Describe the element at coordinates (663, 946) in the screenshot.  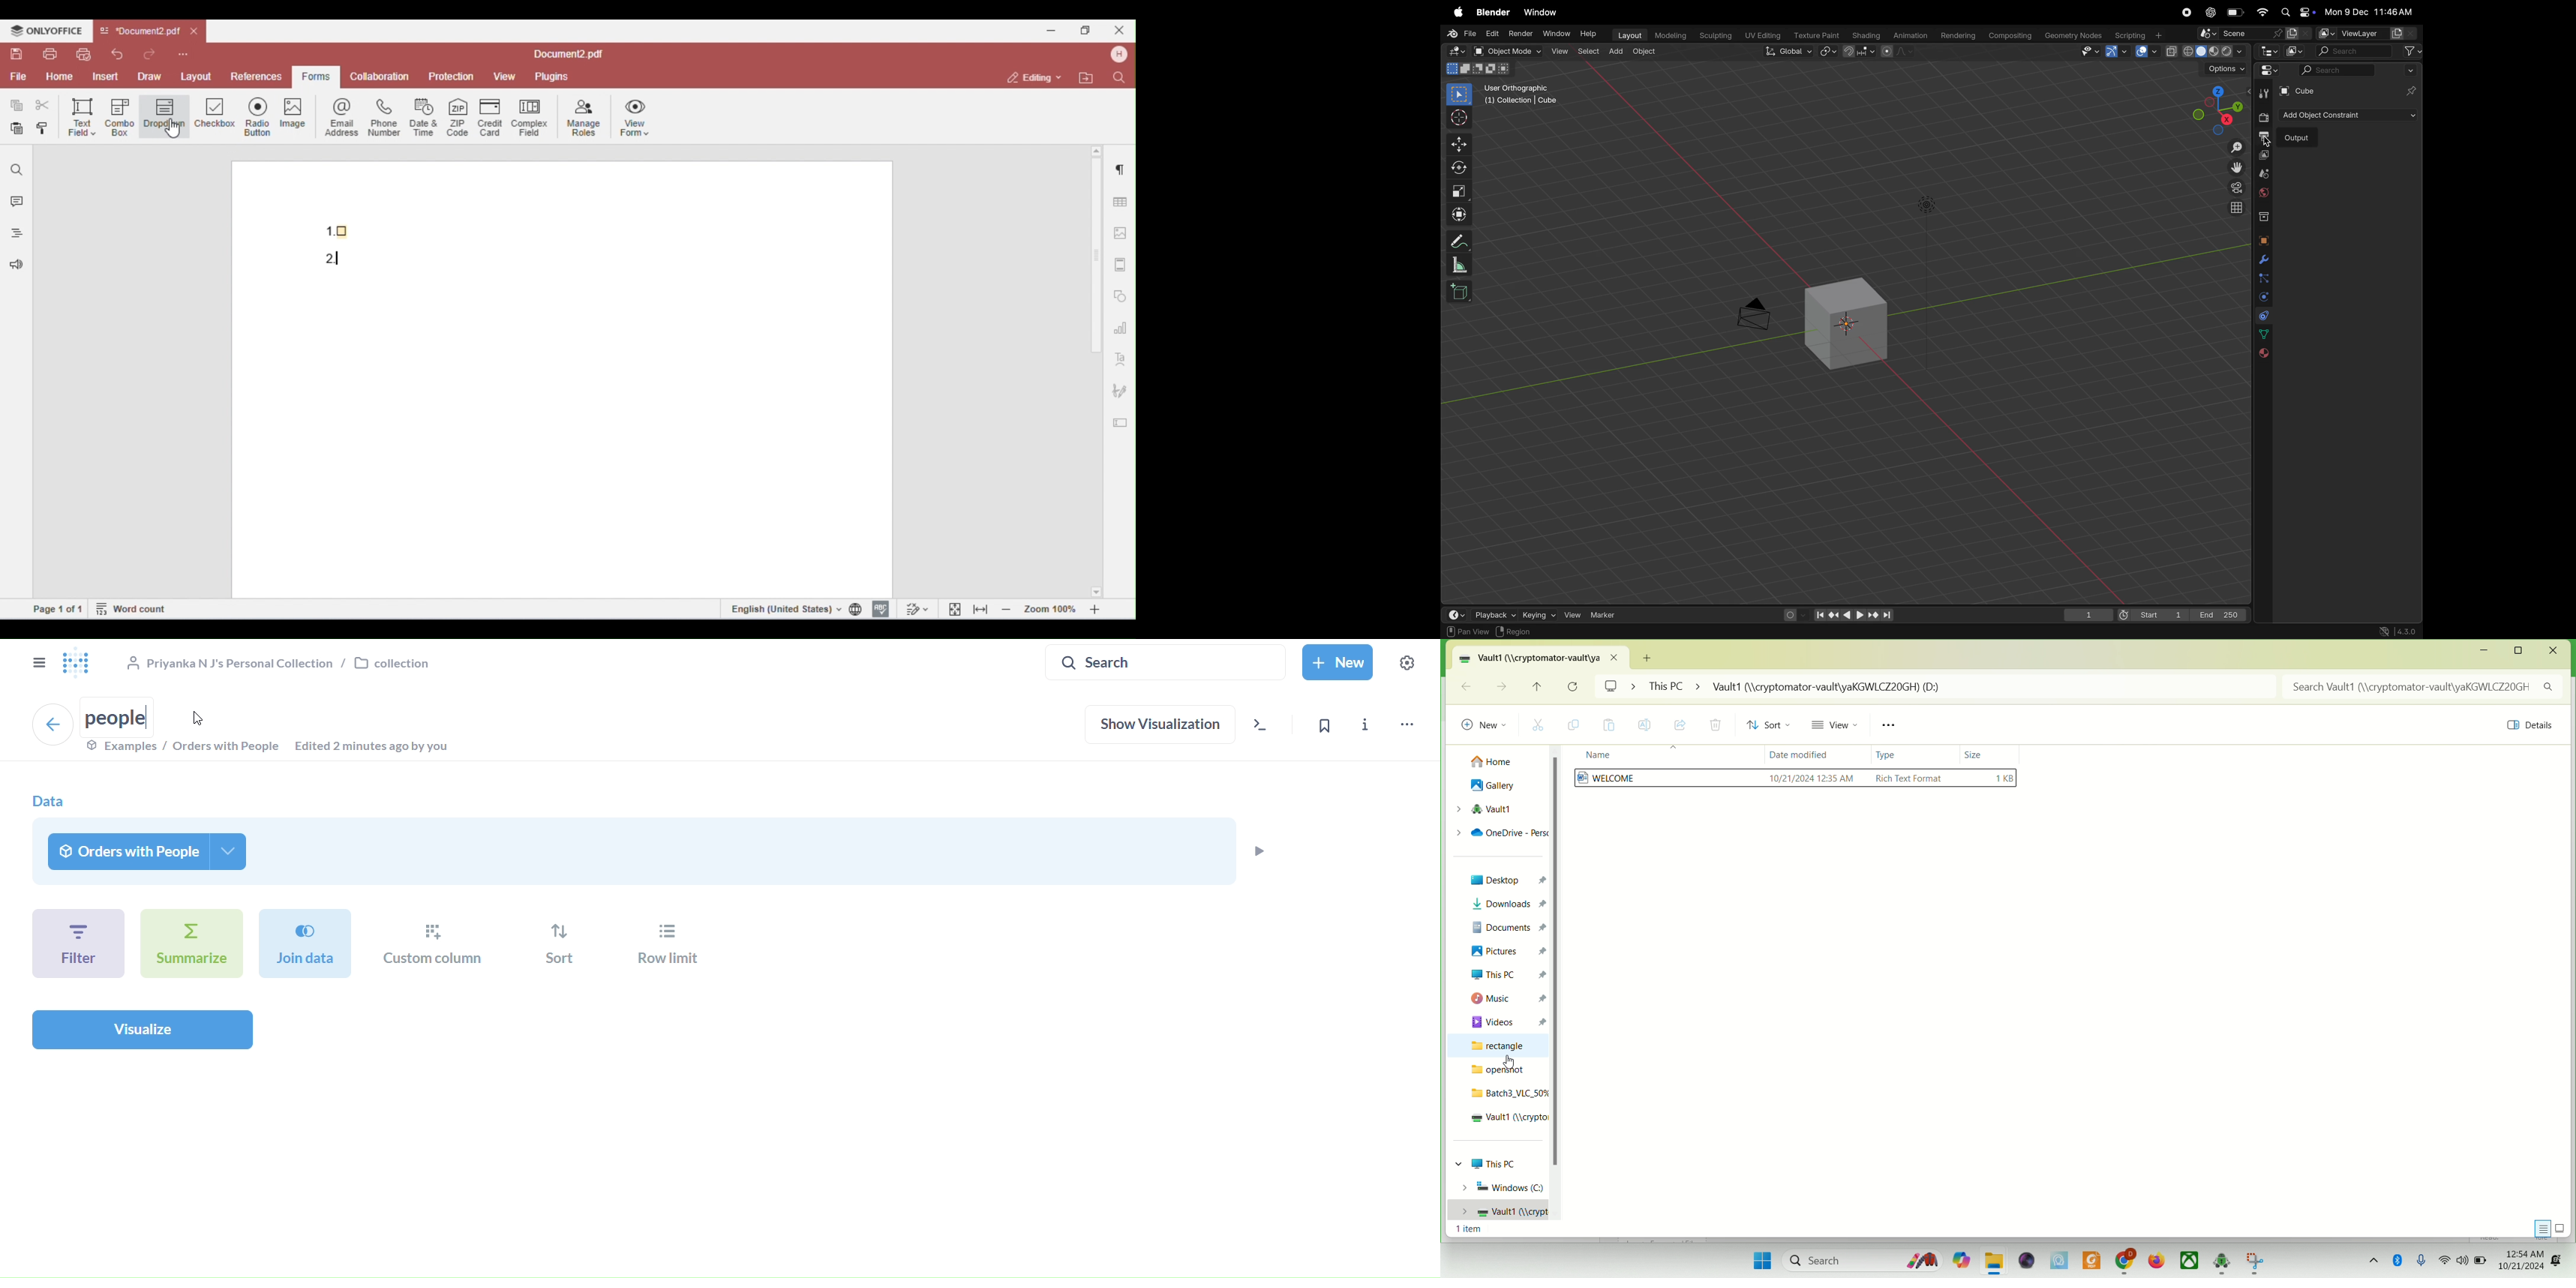
I see `row limit` at that location.